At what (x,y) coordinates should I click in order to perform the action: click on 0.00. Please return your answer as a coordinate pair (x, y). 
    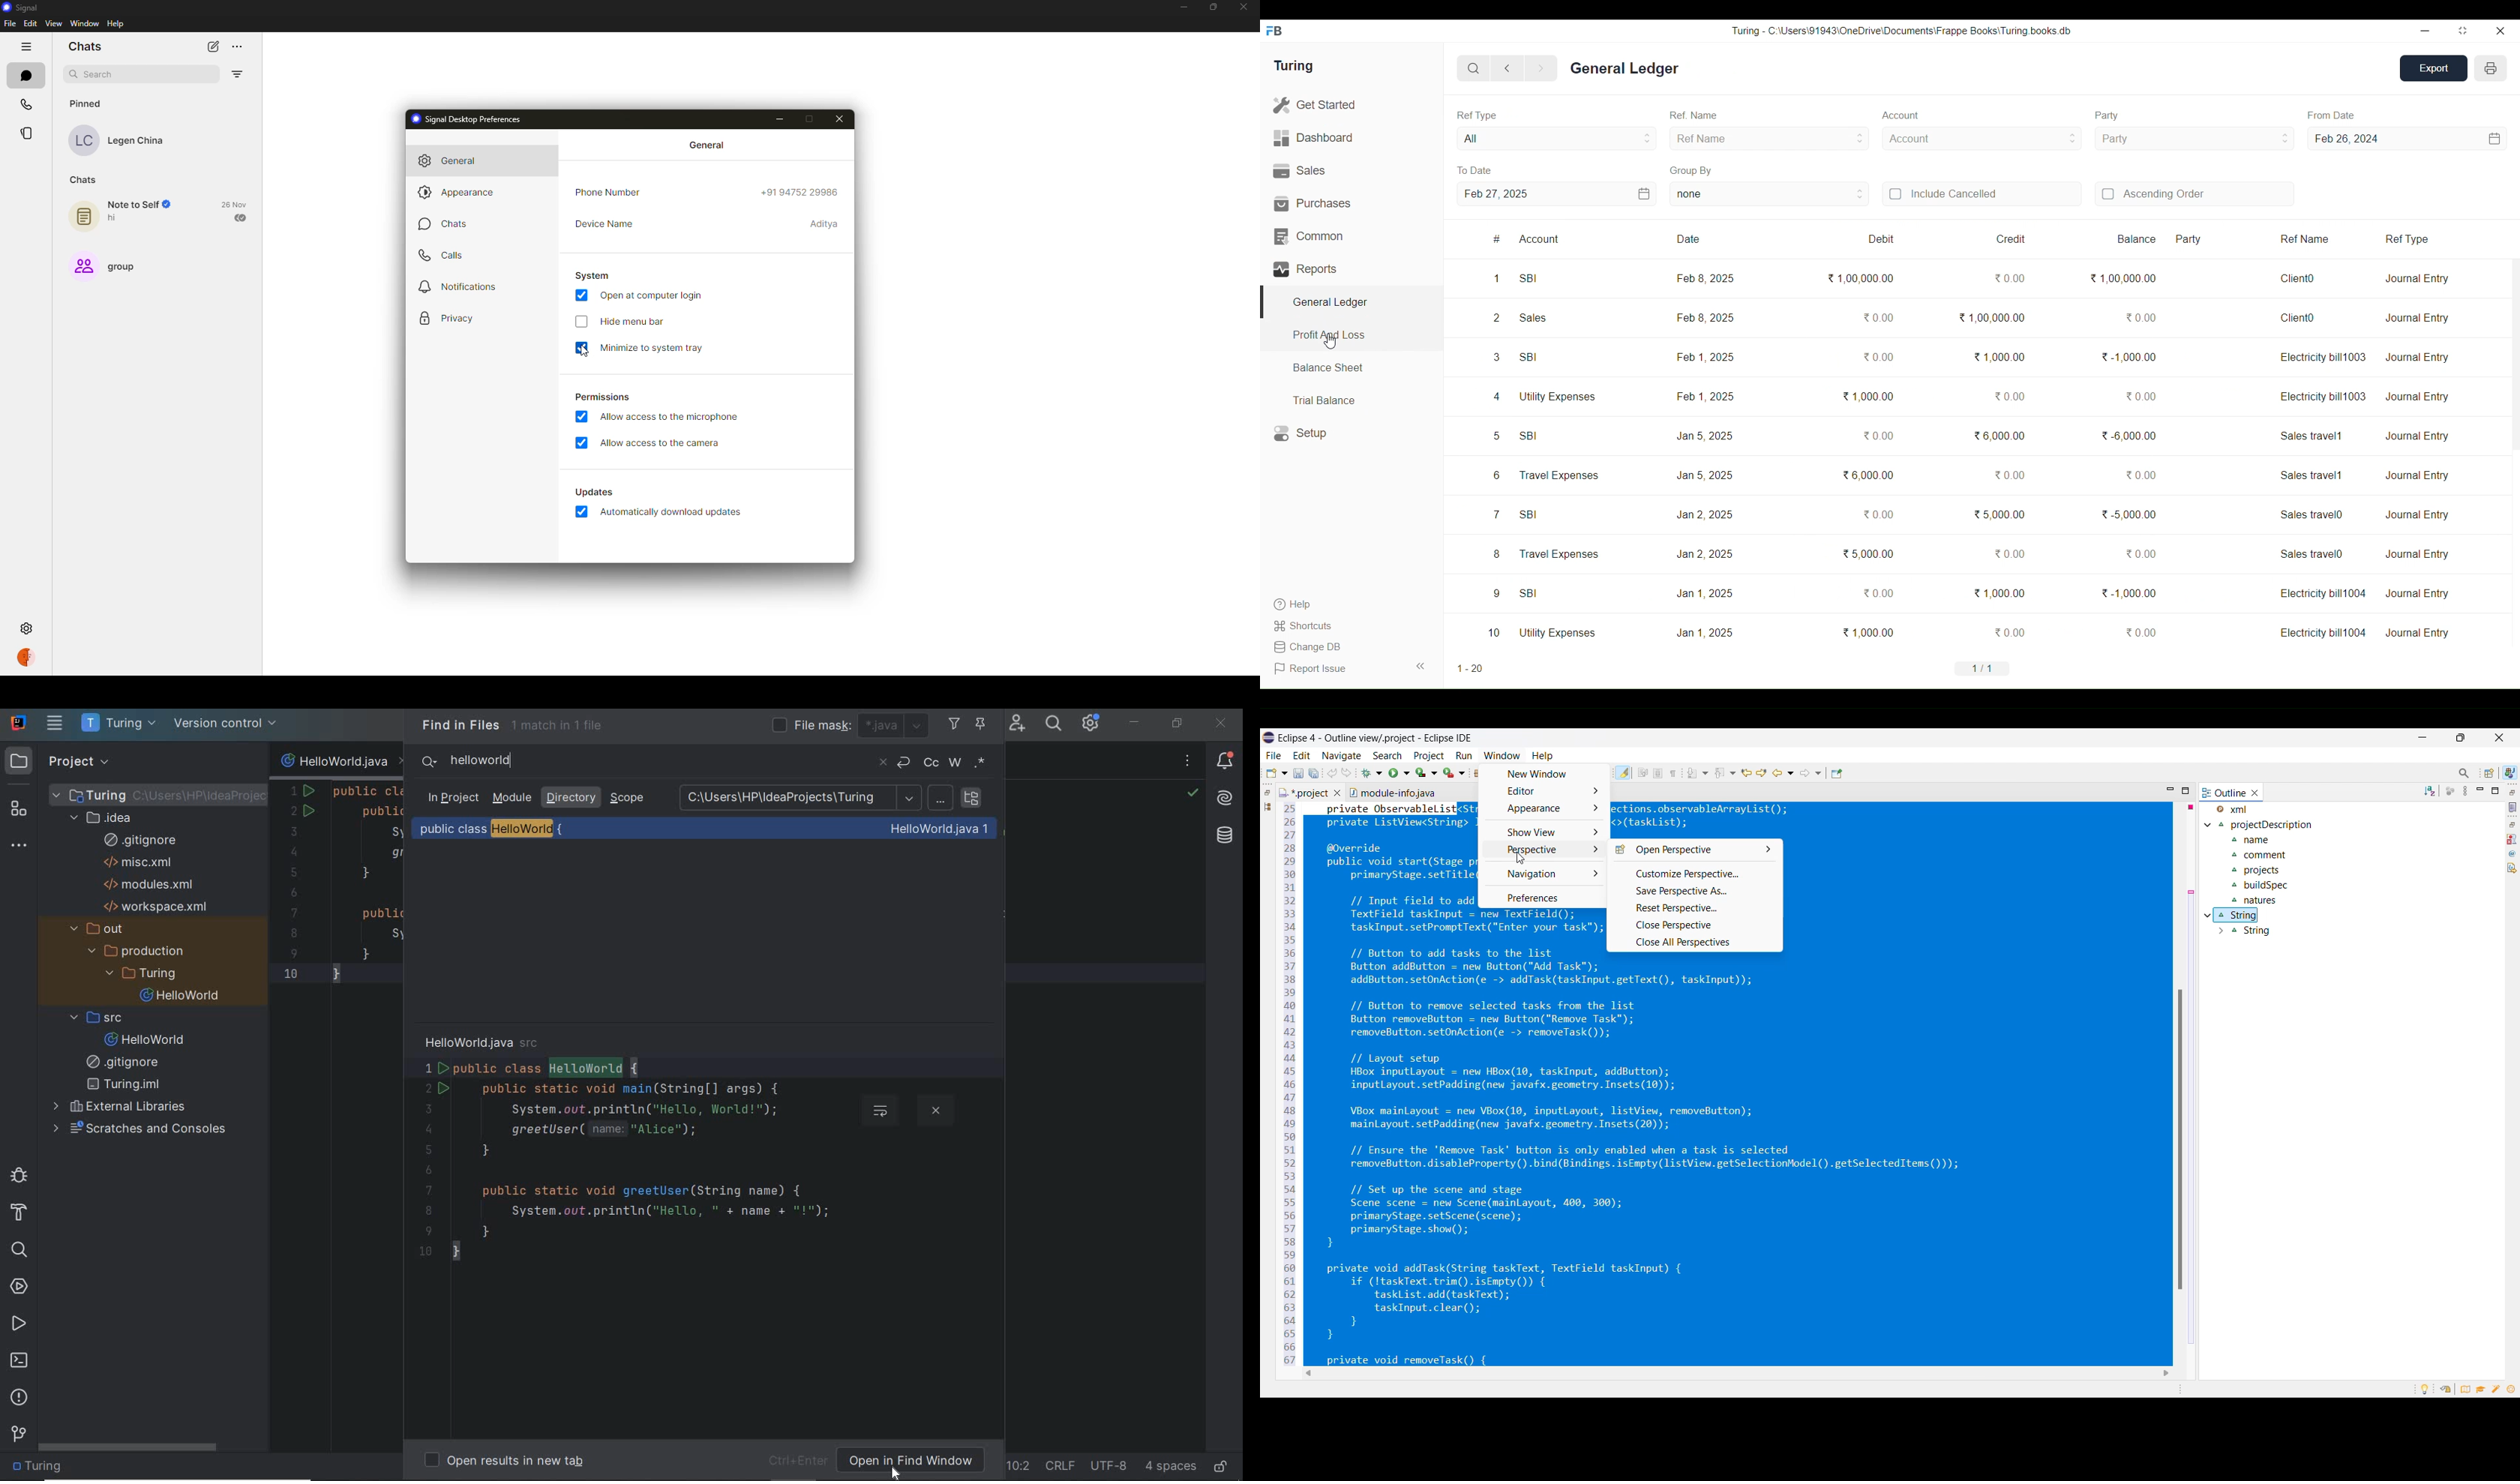
    Looking at the image, I should click on (2141, 318).